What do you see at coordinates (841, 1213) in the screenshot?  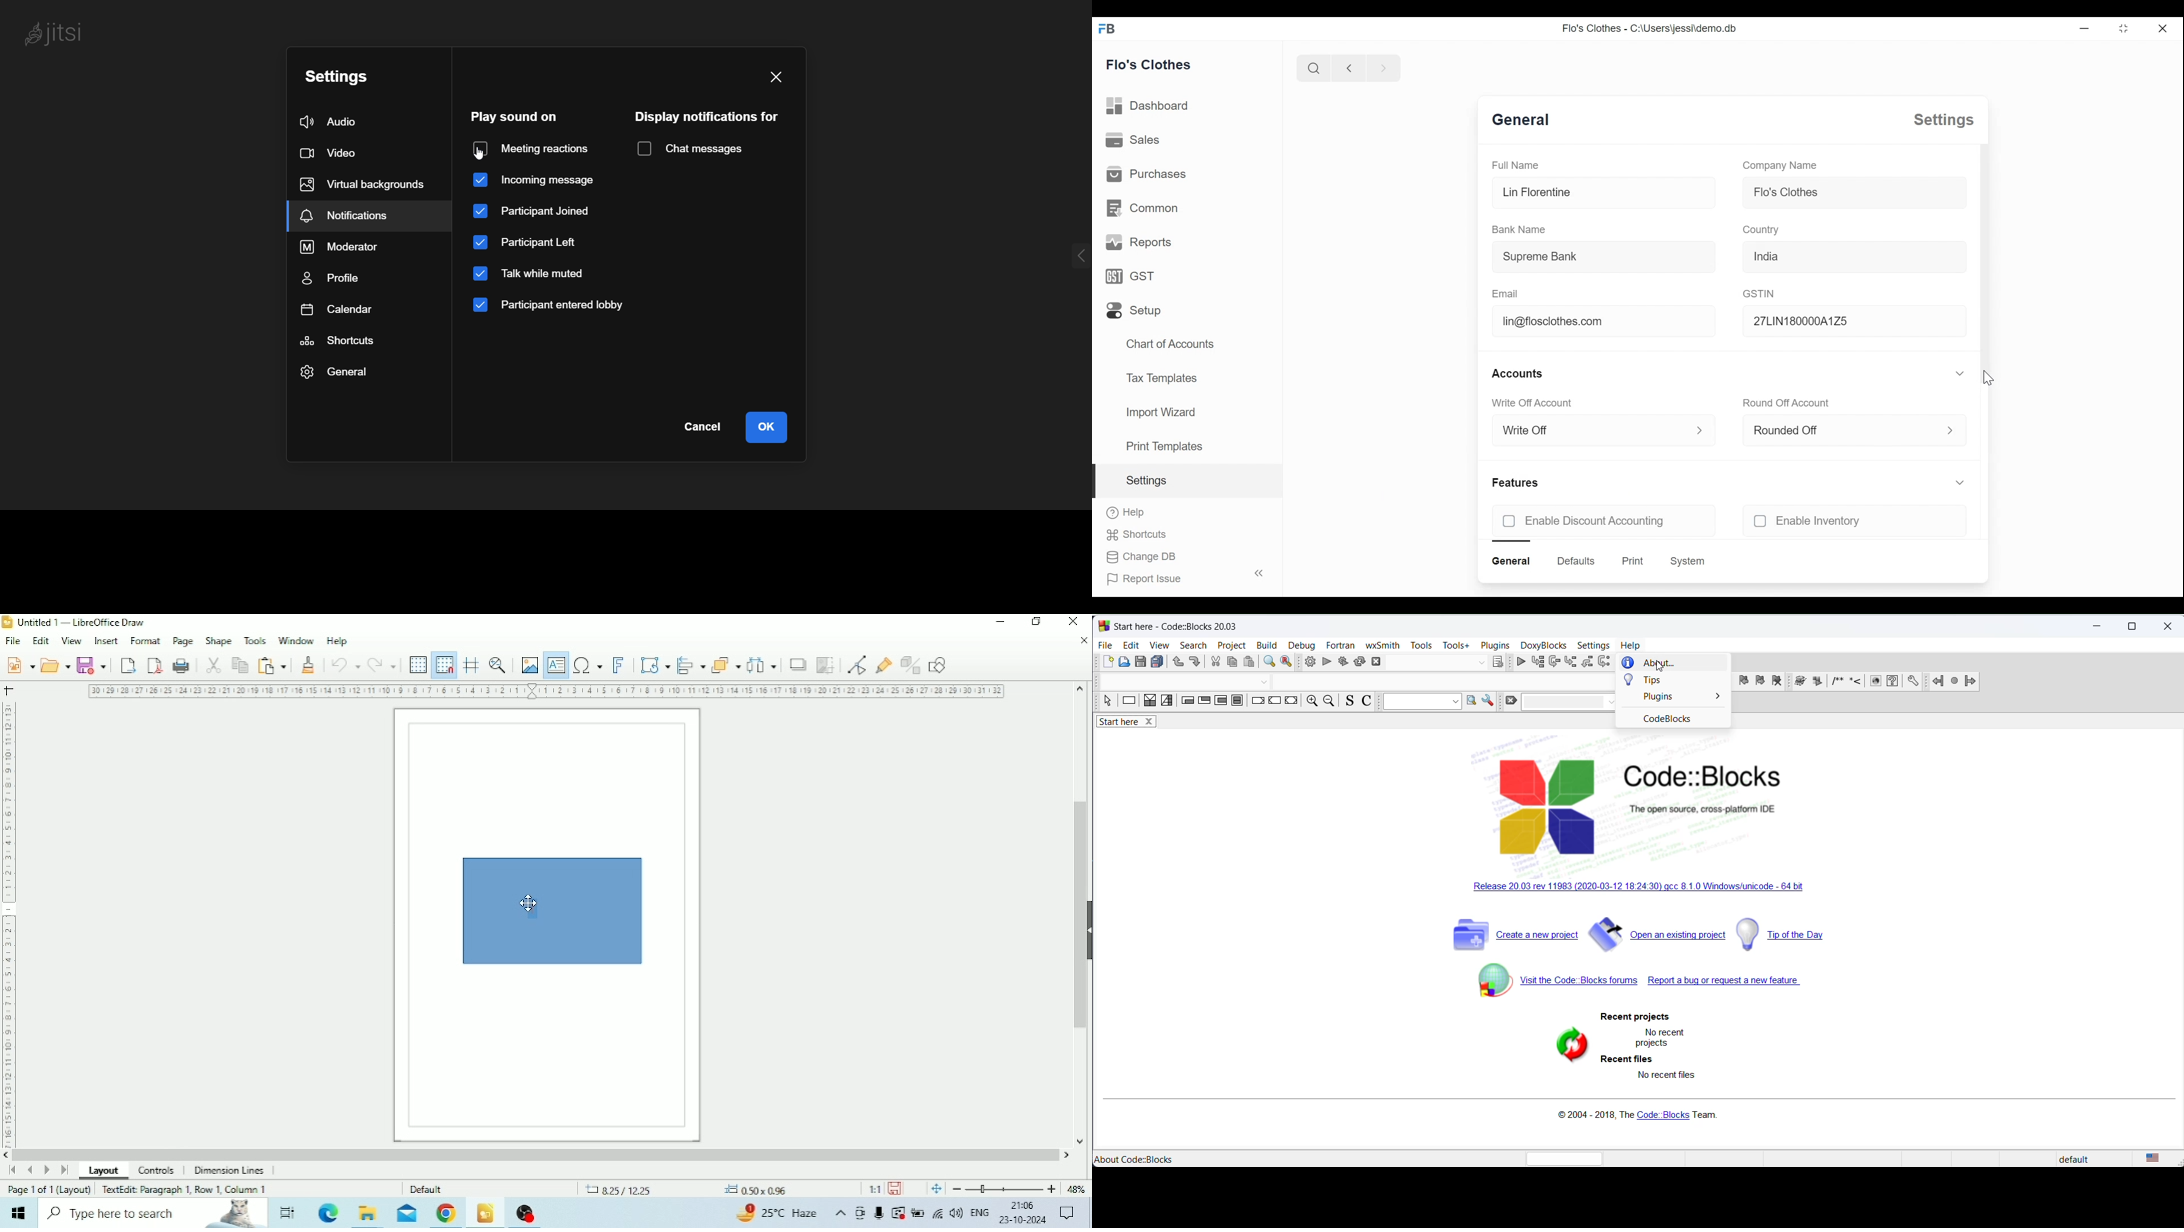 I see `Show hidden icons` at bounding box center [841, 1213].